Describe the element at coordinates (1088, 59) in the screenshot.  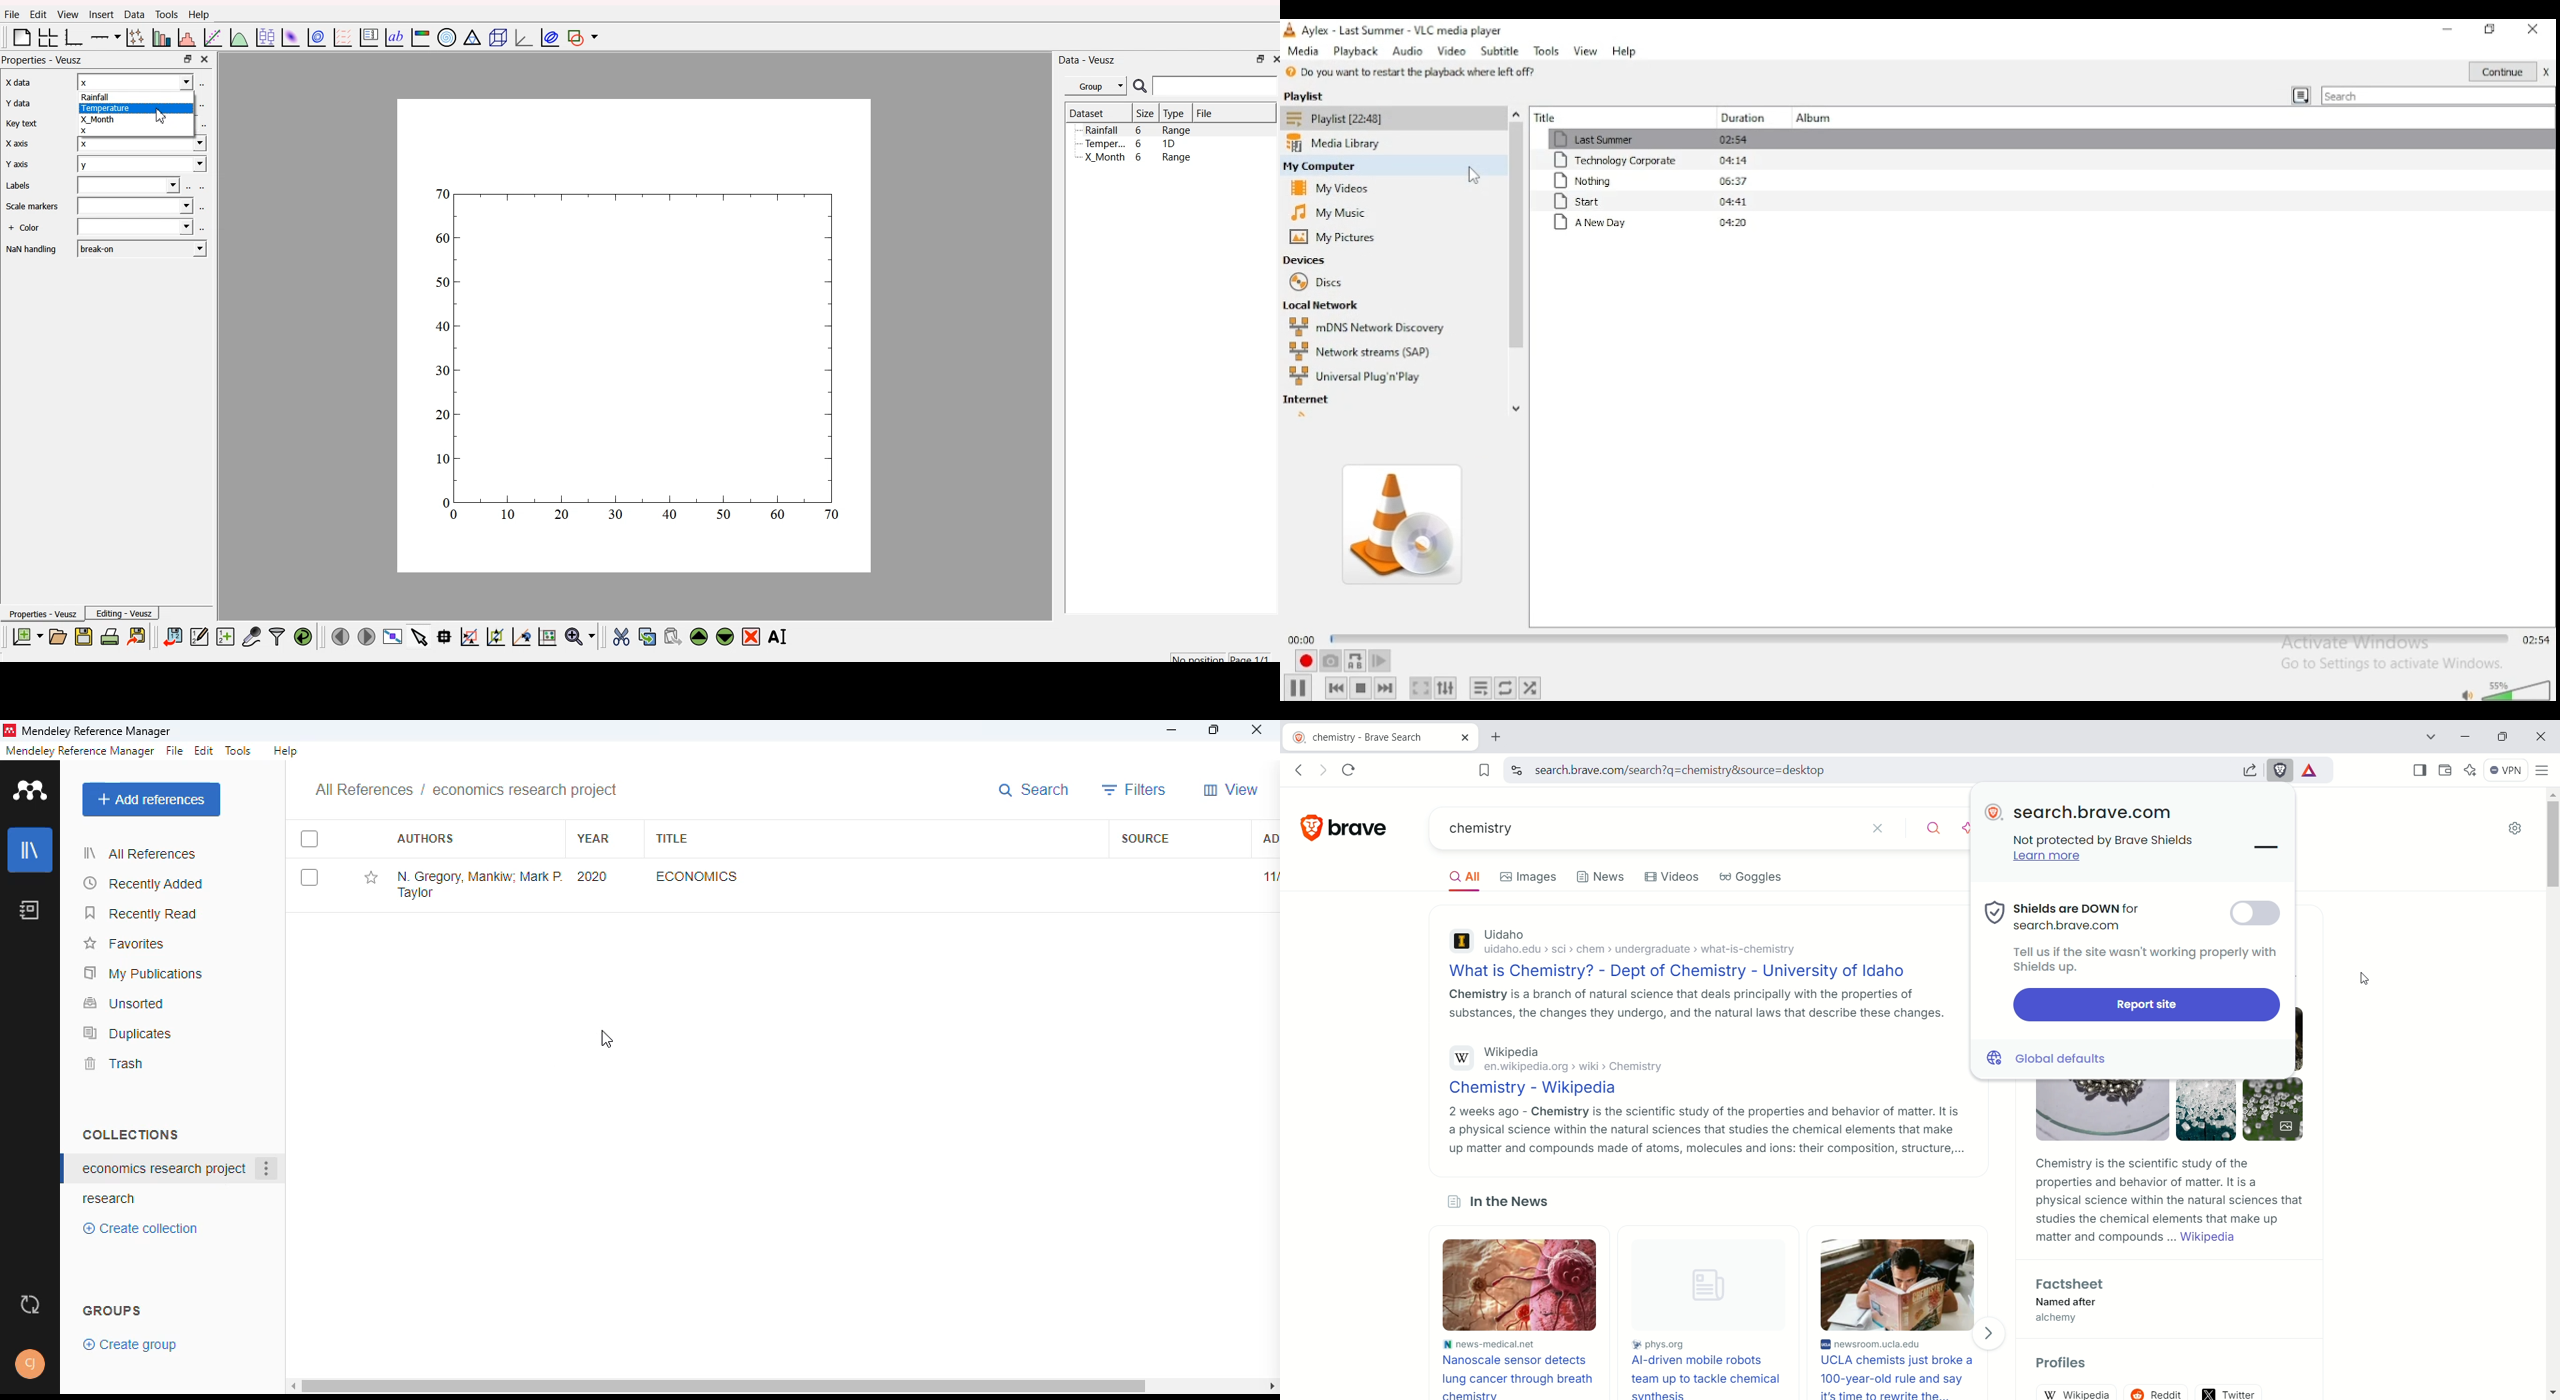
I see `Data - Veusz` at that location.